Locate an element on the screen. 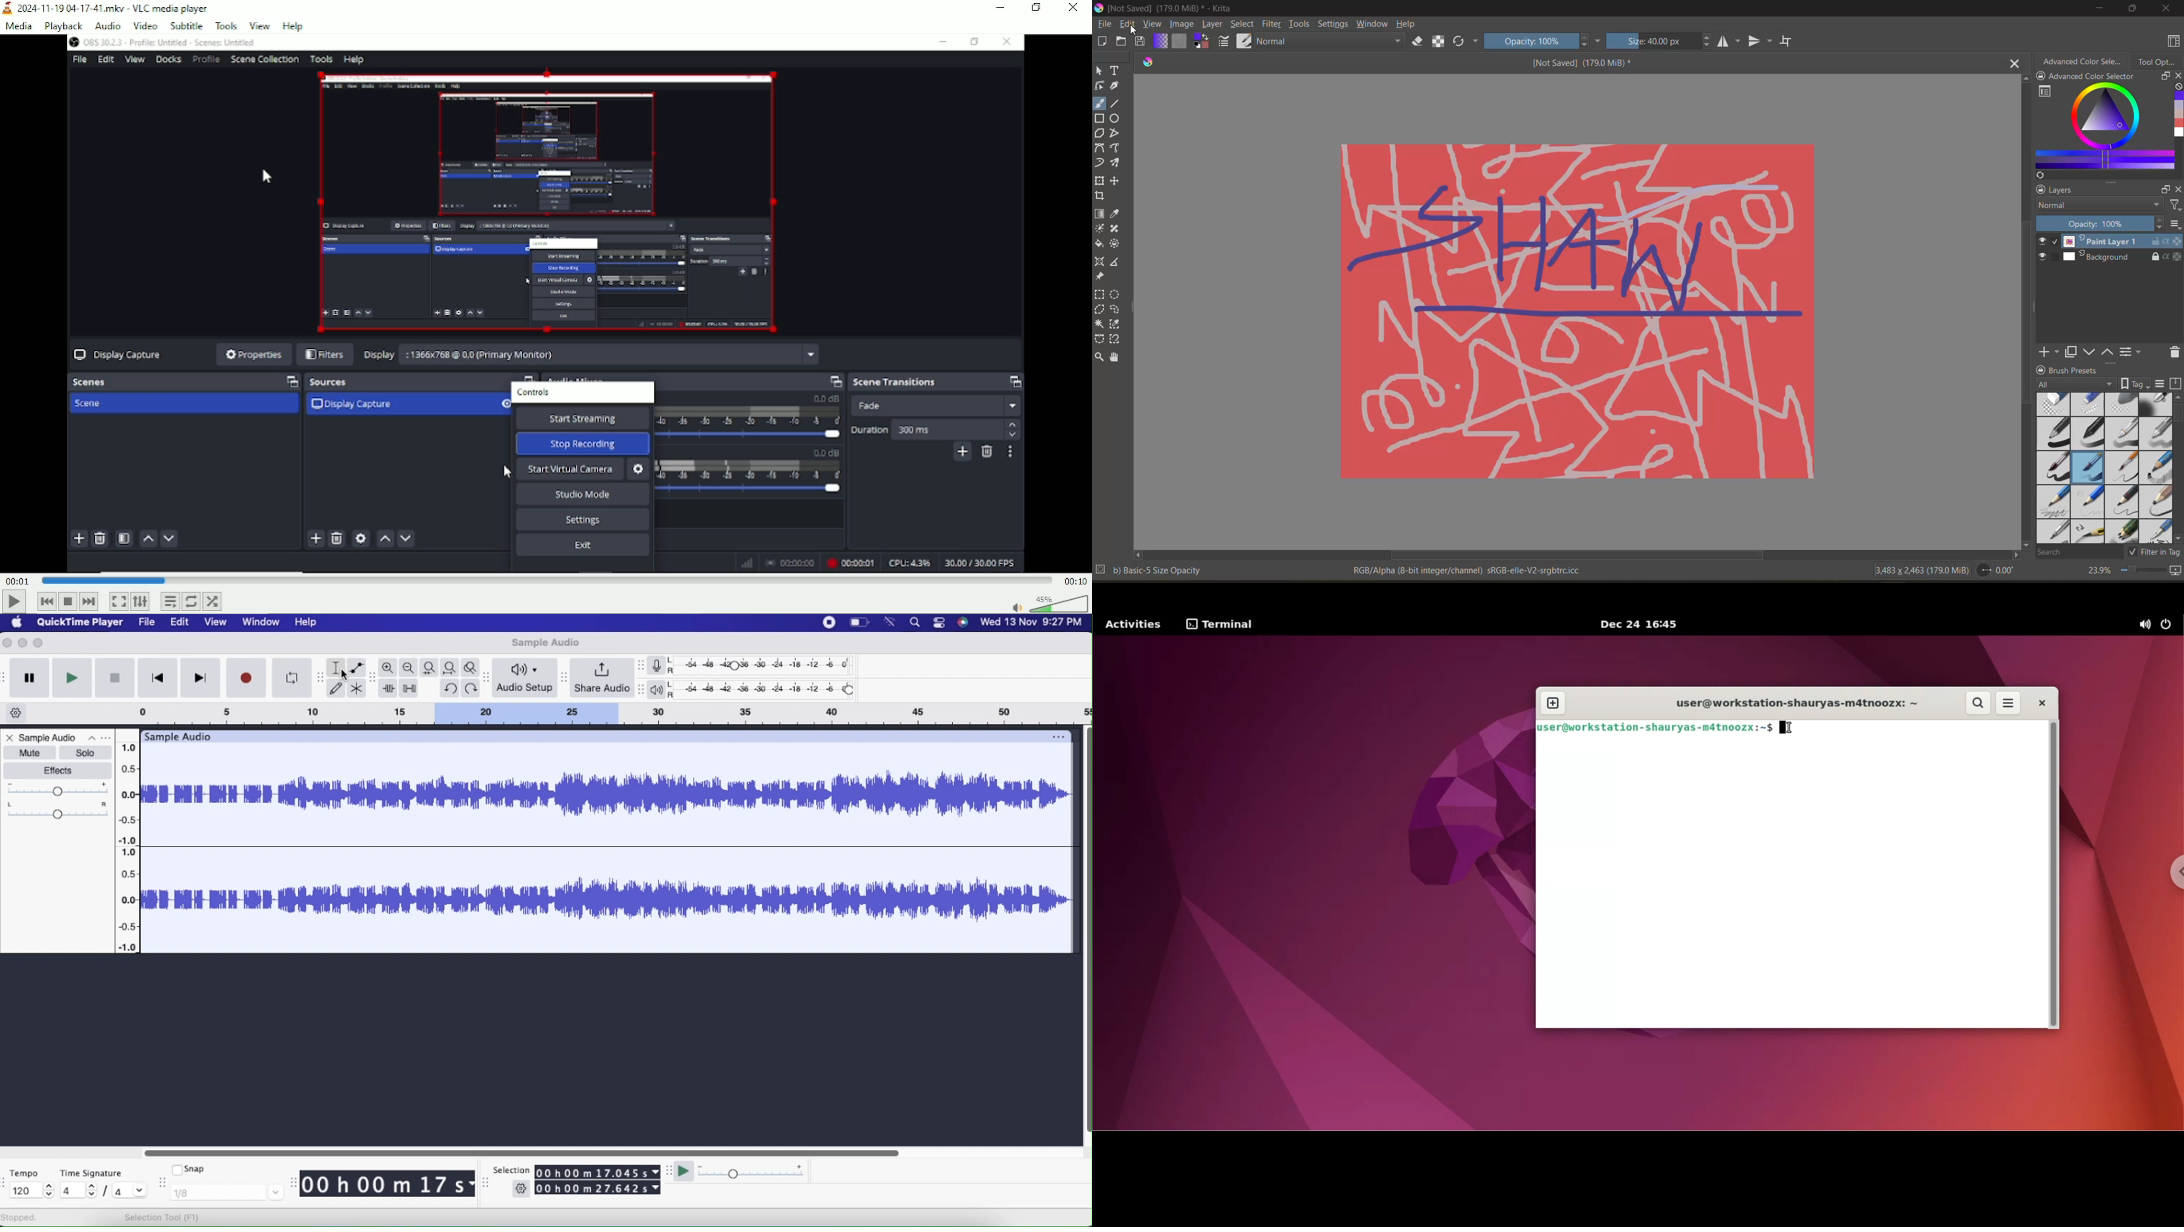 The height and width of the screenshot is (1232, 2184). Pan: Center is located at coordinates (58, 810).